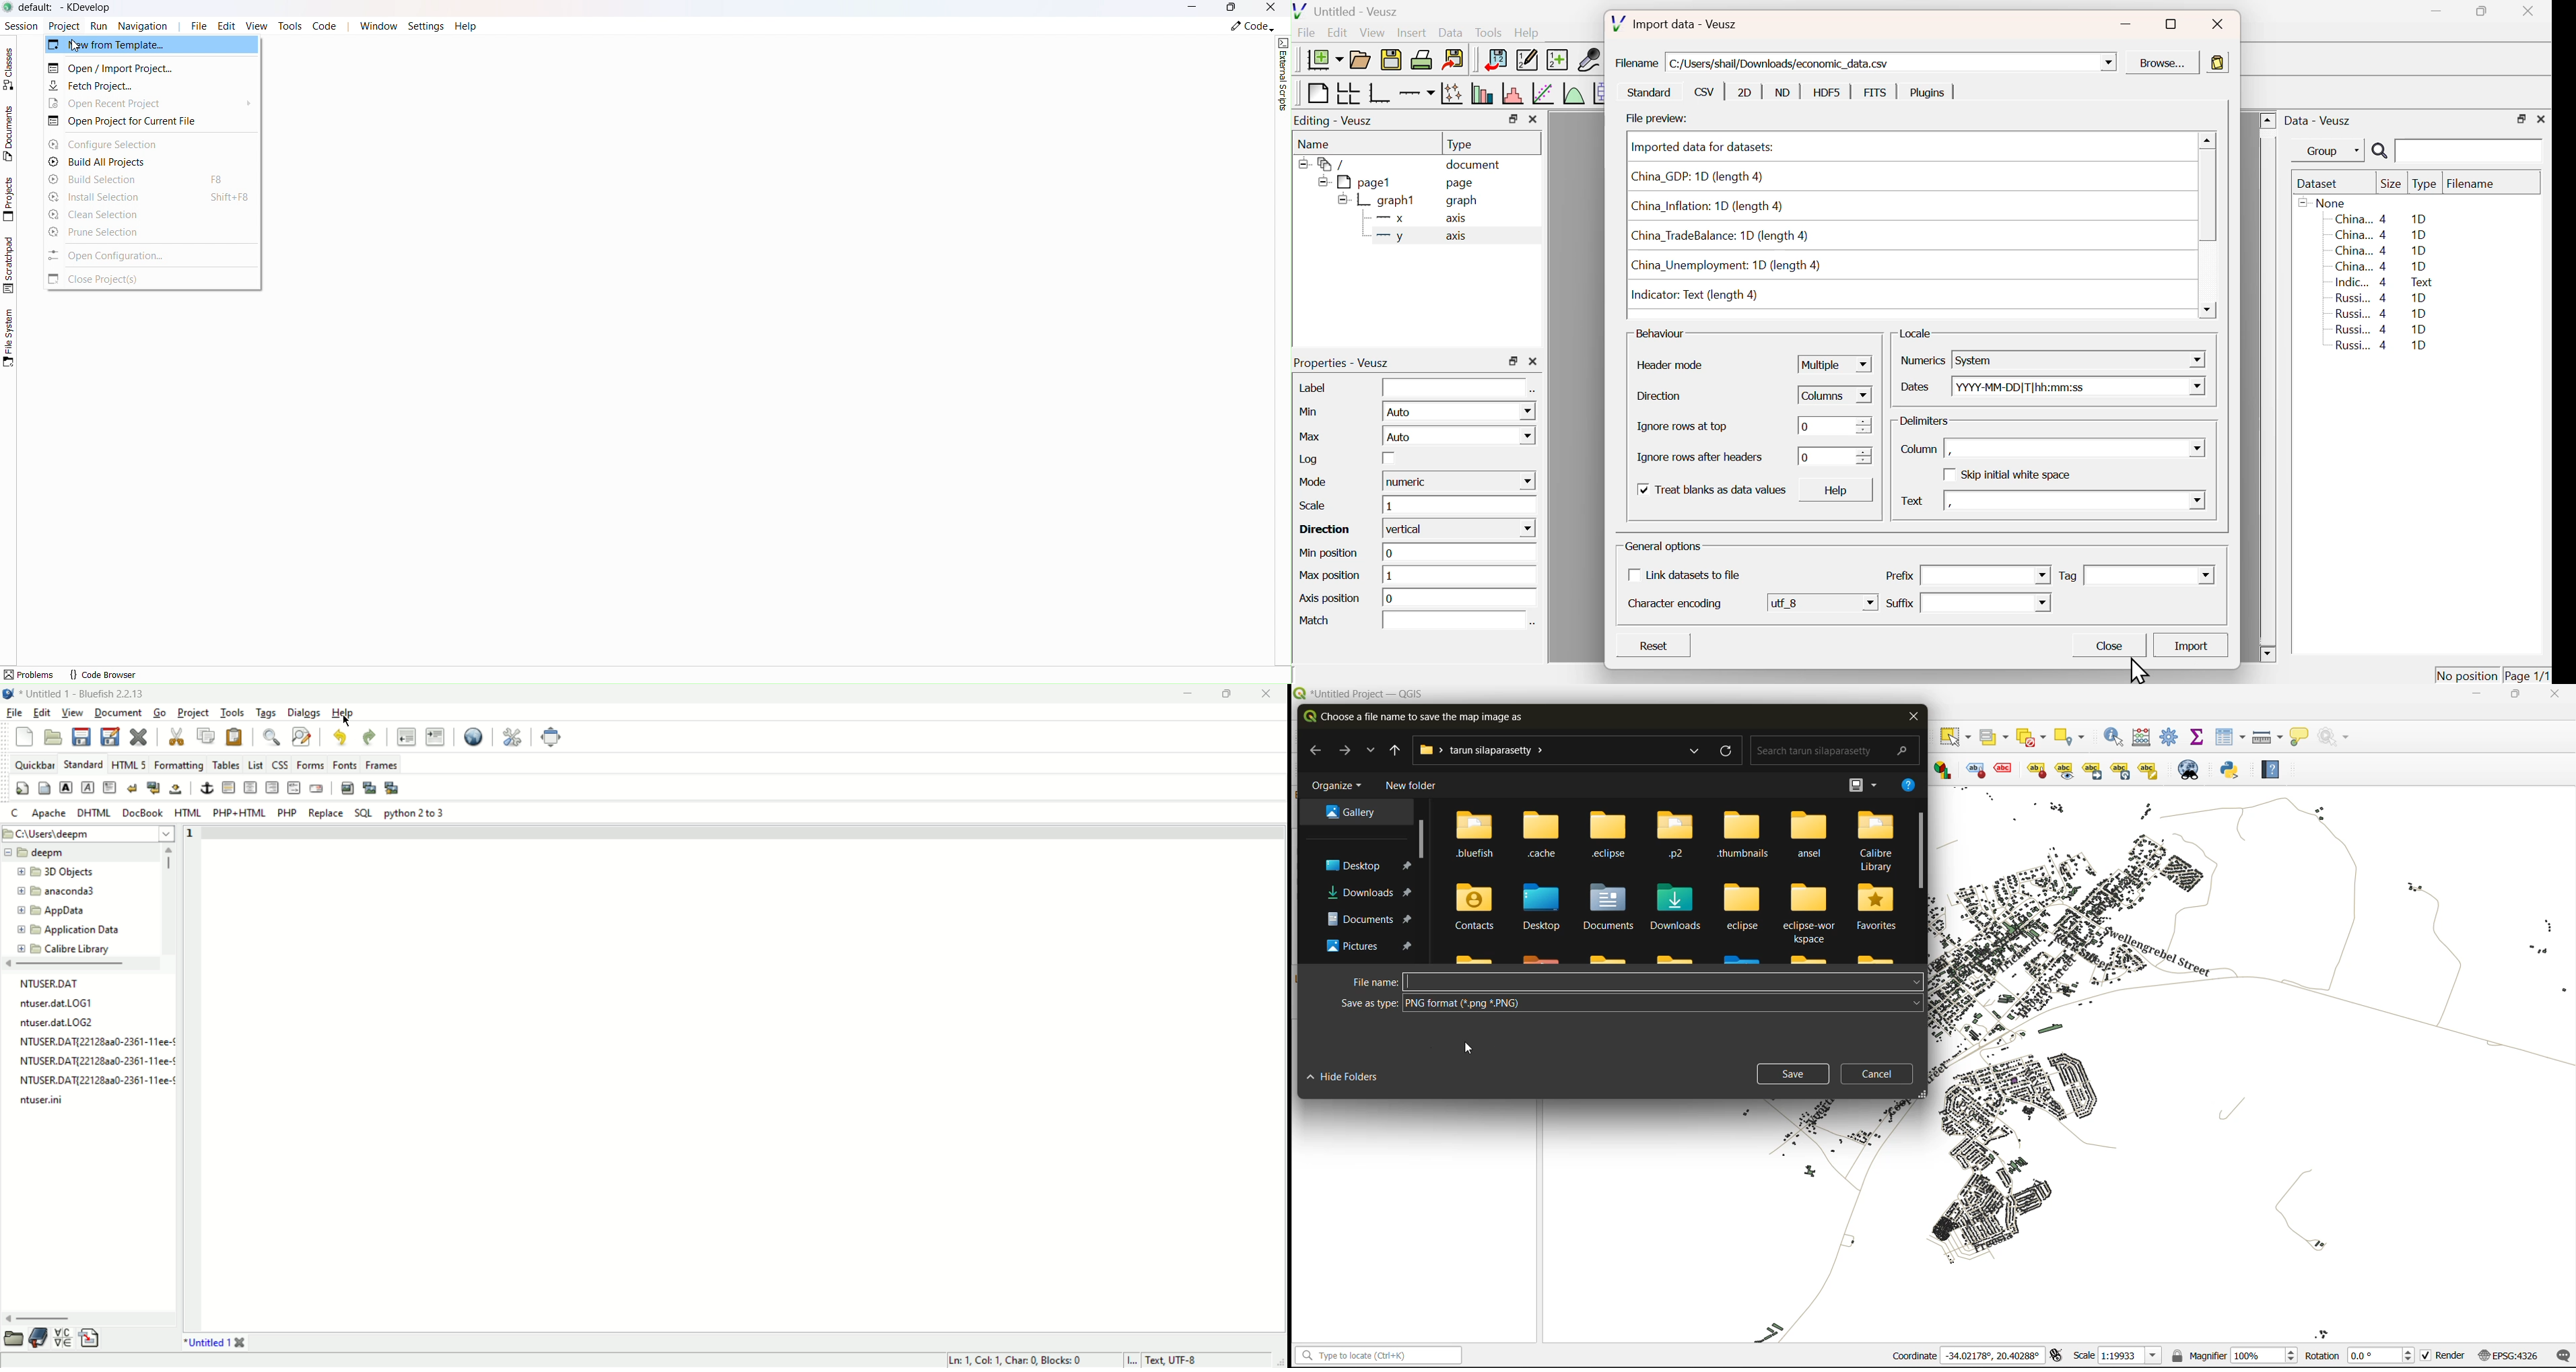 The height and width of the screenshot is (1372, 2576). Describe the element at coordinates (1726, 265) in the screenshot. I see `China_Unemployment: 1D (length 4)` at that location.